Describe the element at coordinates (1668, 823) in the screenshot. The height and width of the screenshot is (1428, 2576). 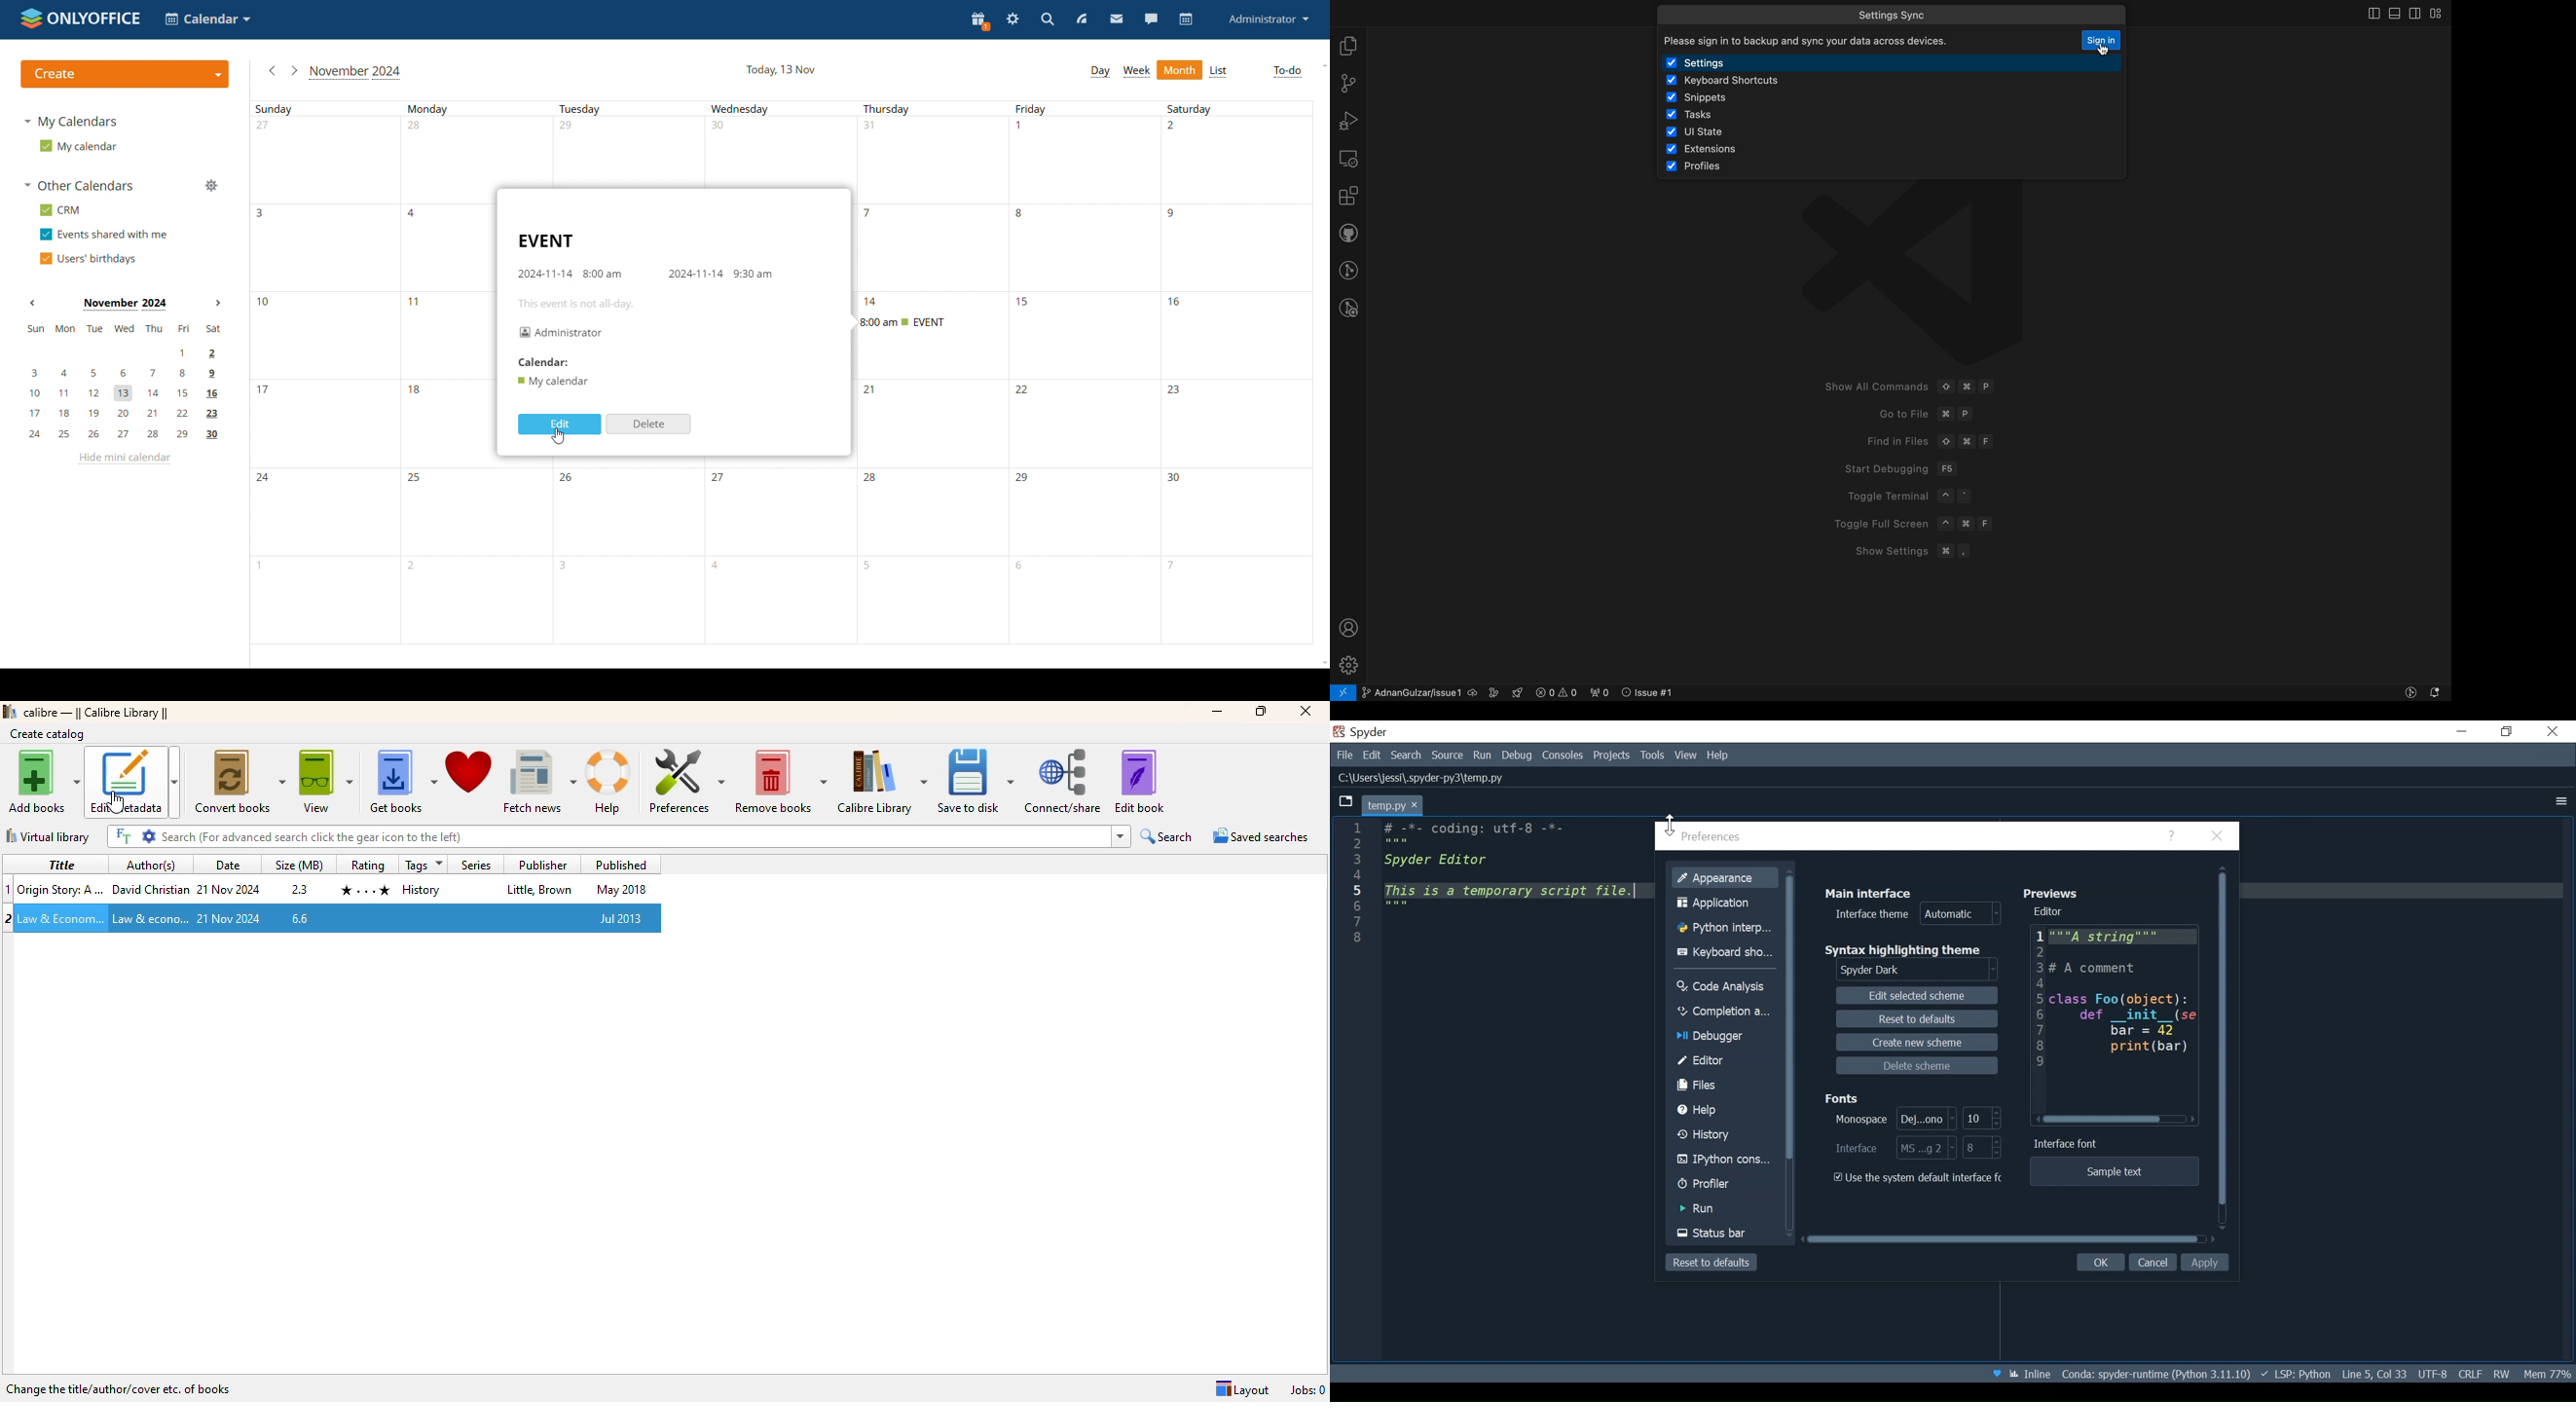
I see `Cursor` at that location.